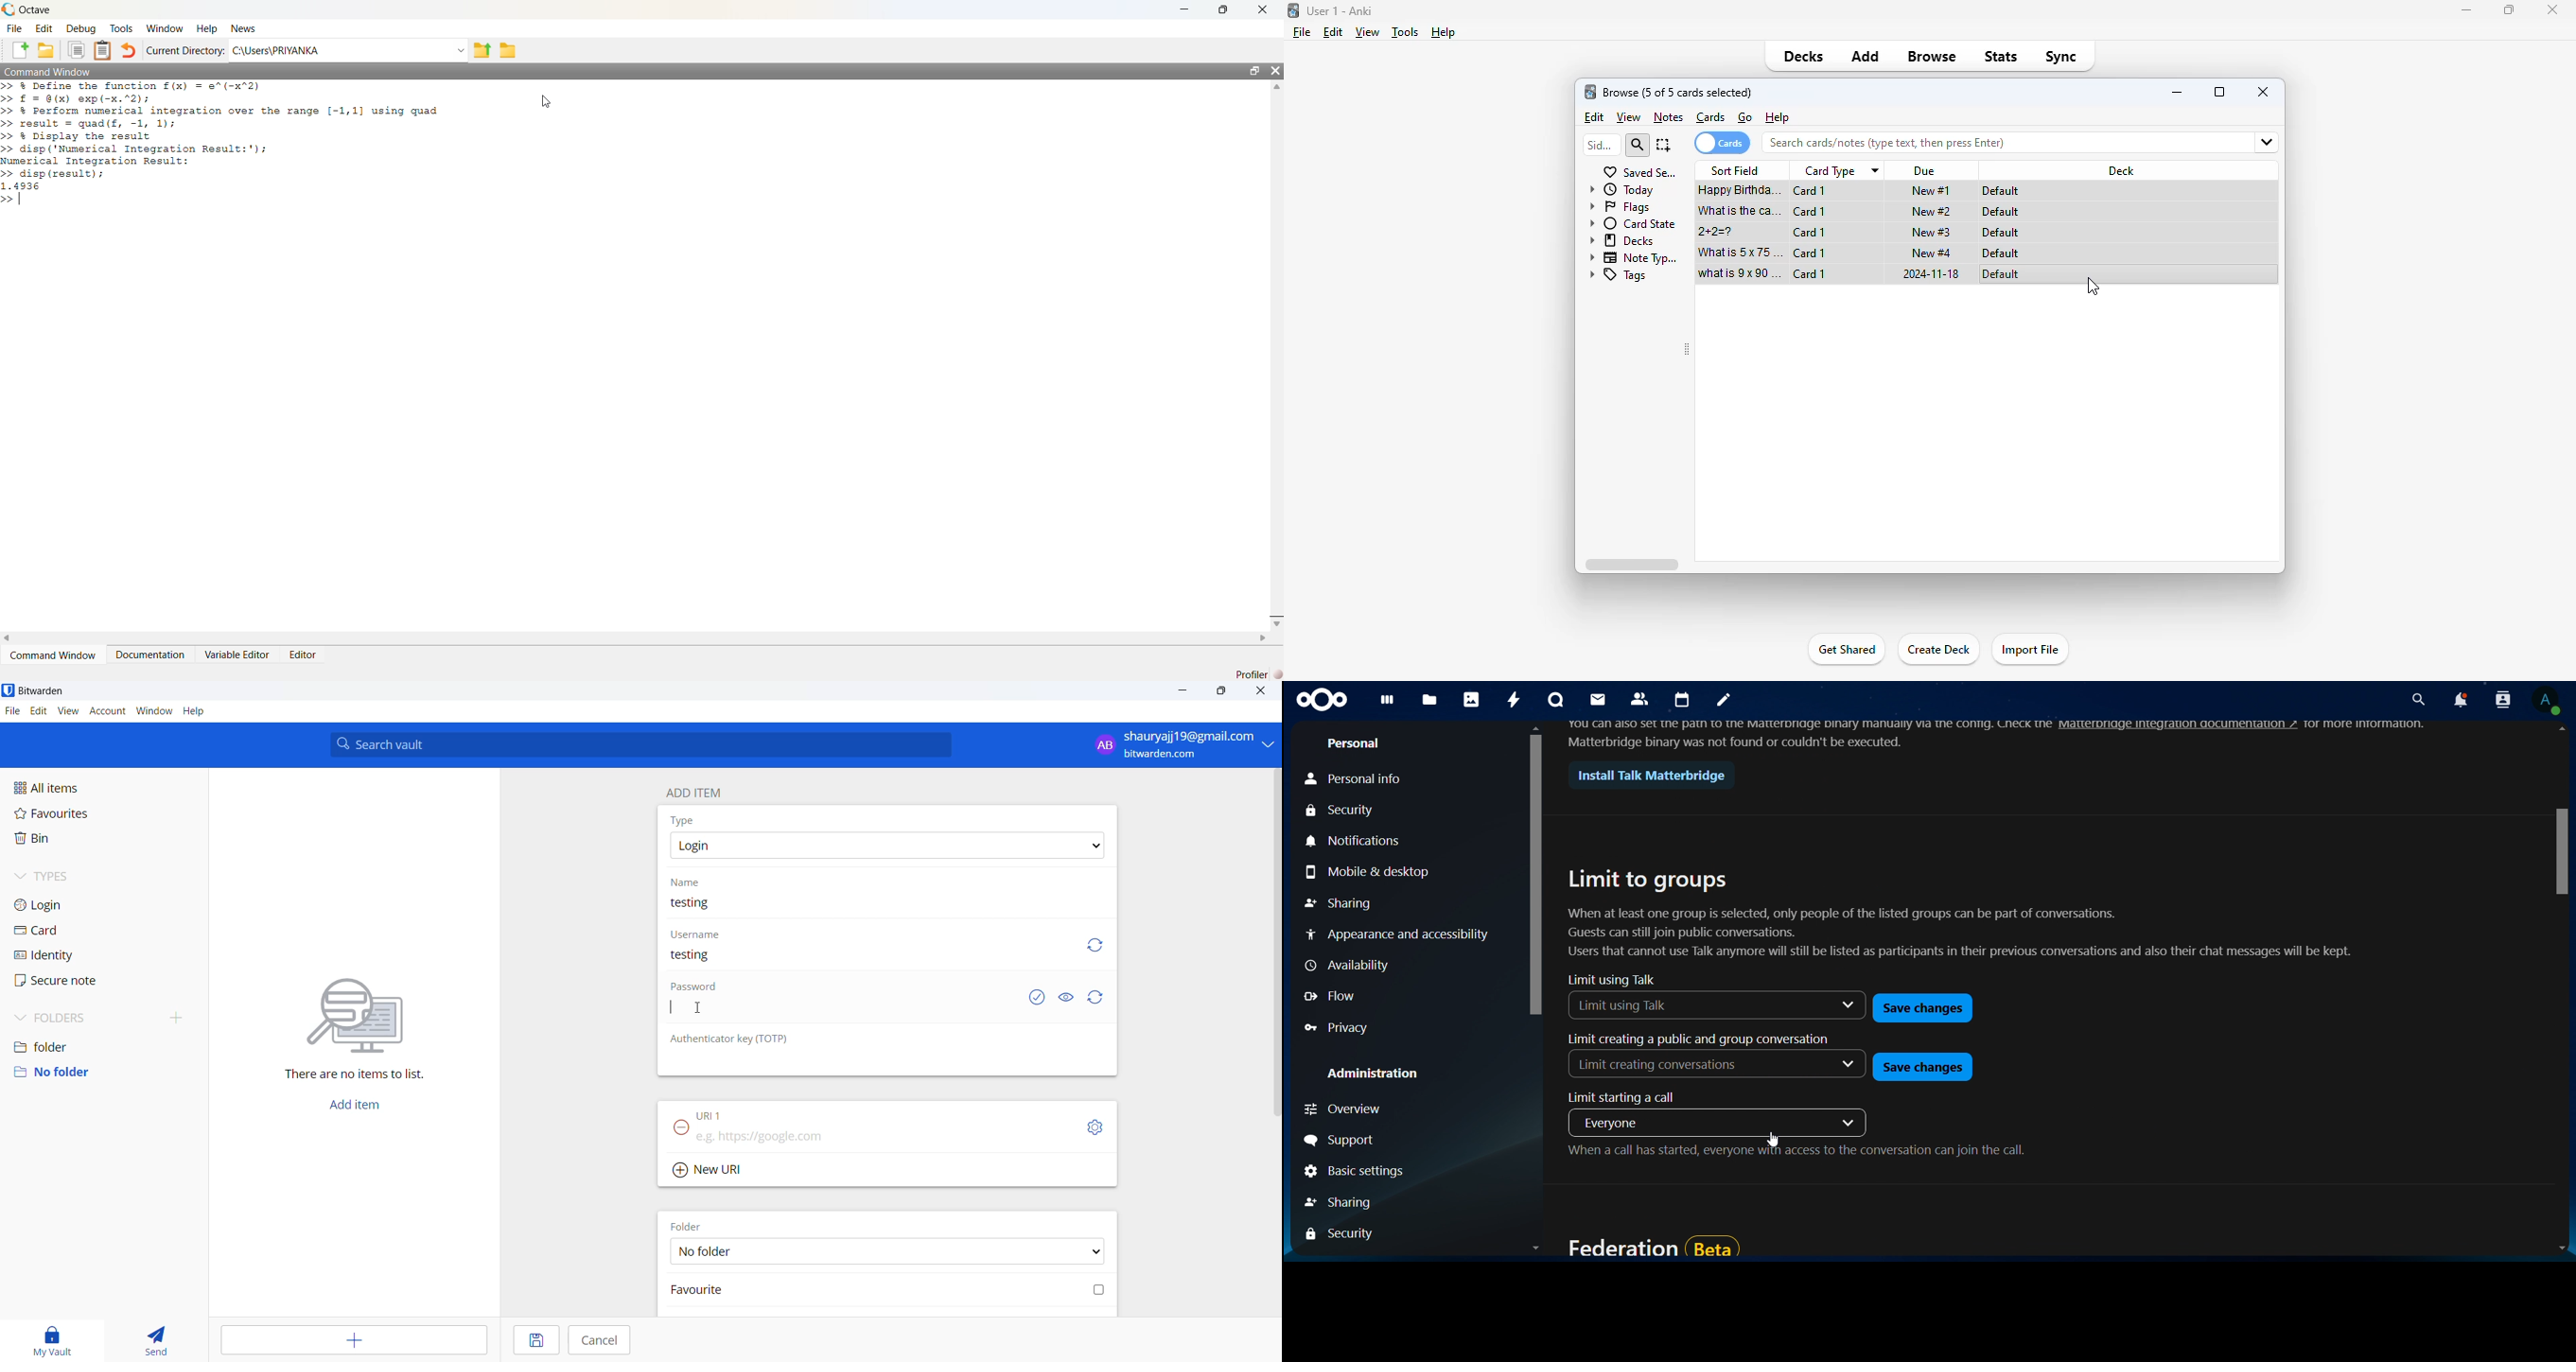 The height and width of the screenshot is (1372, 2576). I want to click on tools, so click(1405, 33).